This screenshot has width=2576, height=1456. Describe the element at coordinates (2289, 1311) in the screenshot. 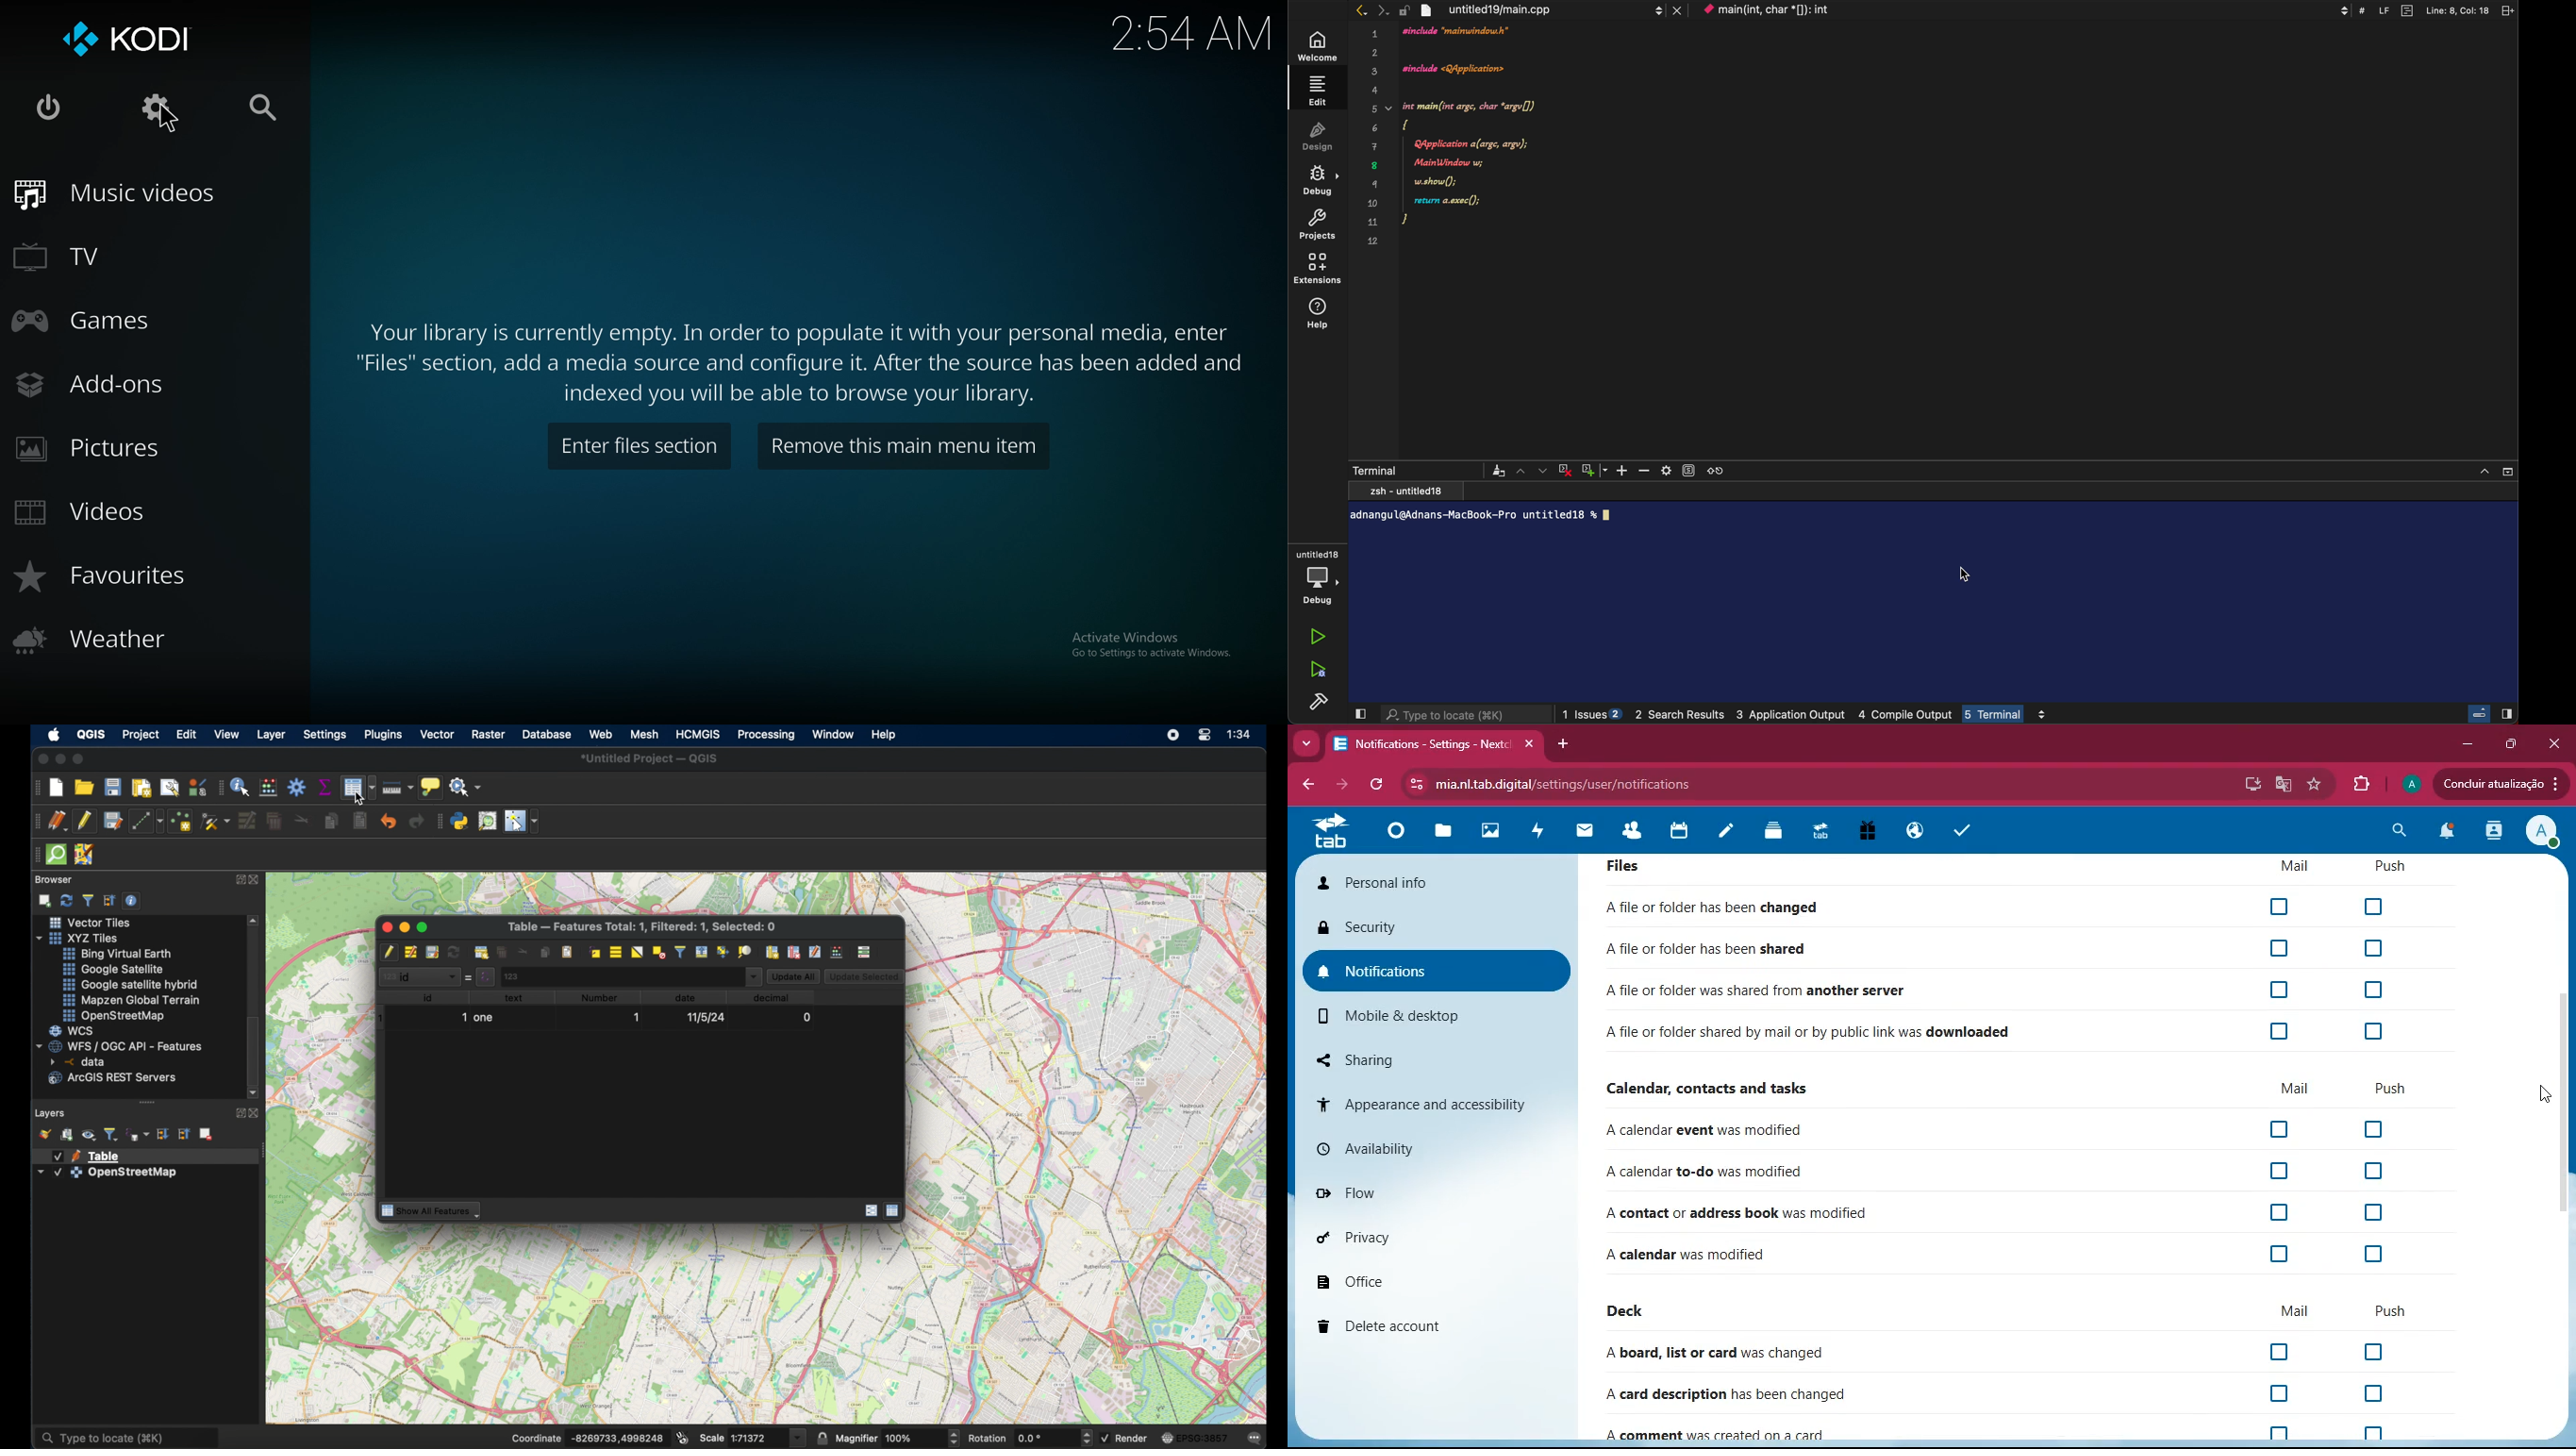

I see `mail` at that location.